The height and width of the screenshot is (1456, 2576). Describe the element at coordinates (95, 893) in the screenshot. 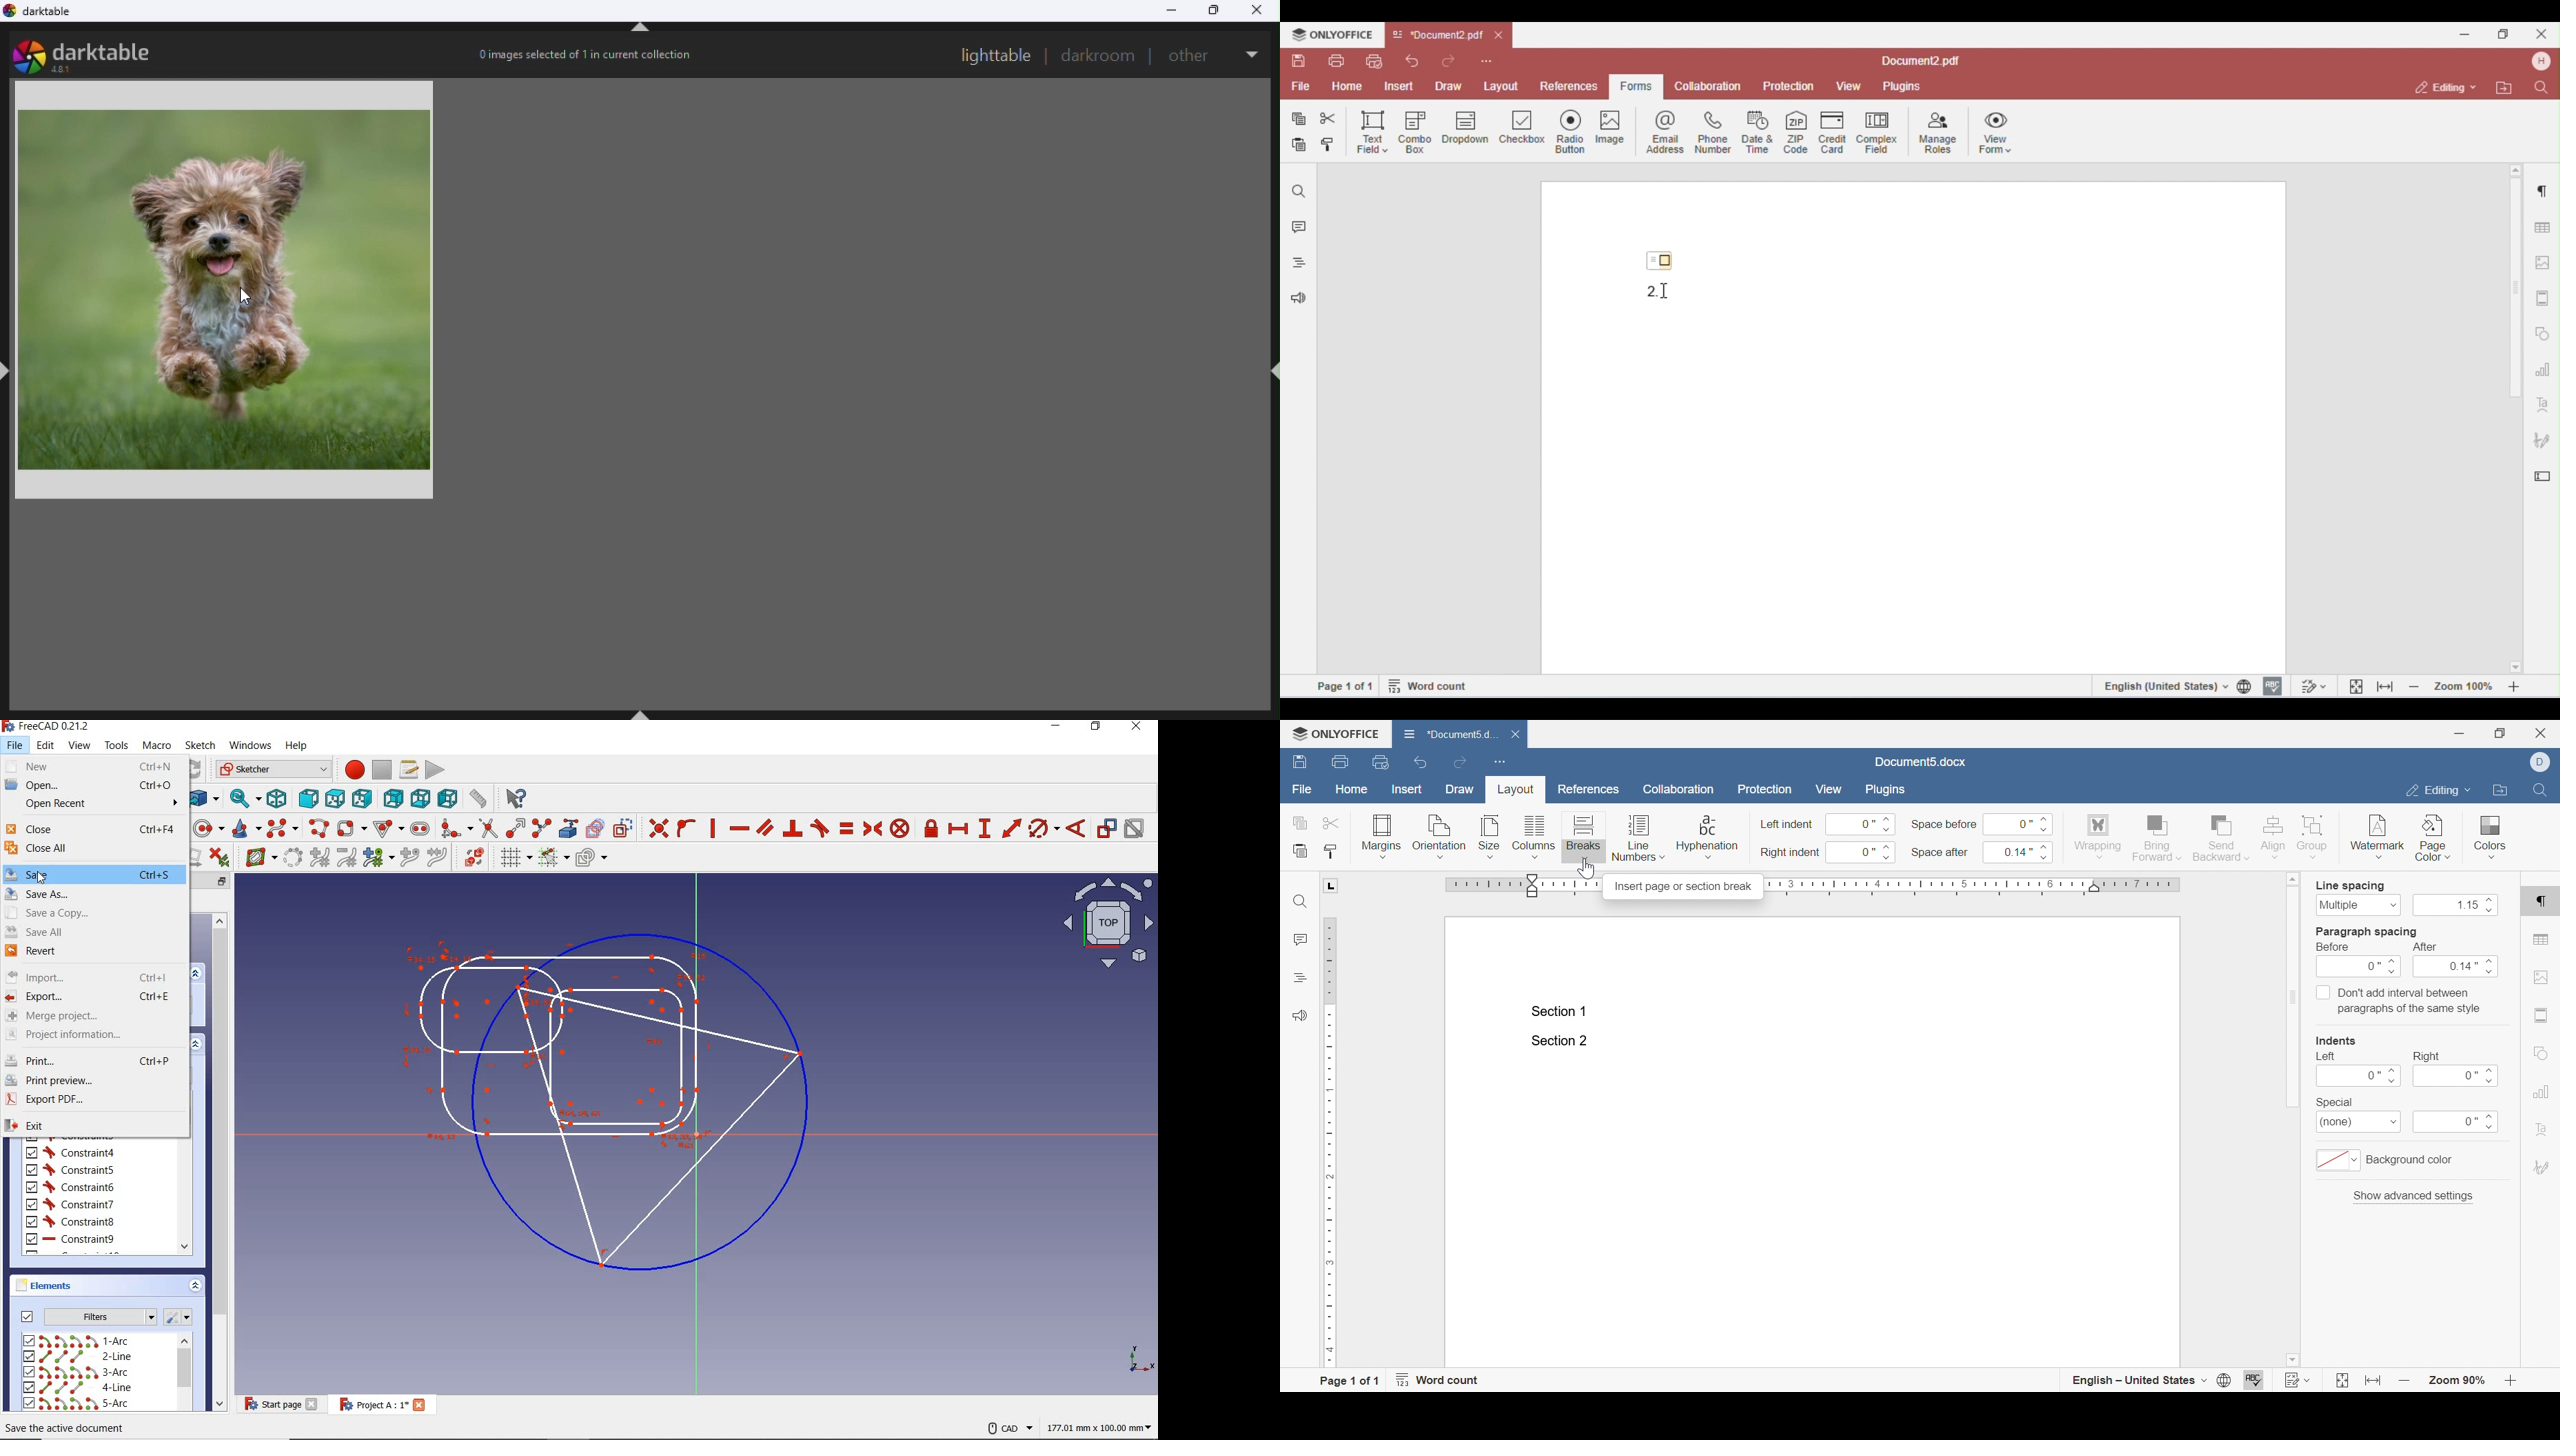

I see `save as` at that location.